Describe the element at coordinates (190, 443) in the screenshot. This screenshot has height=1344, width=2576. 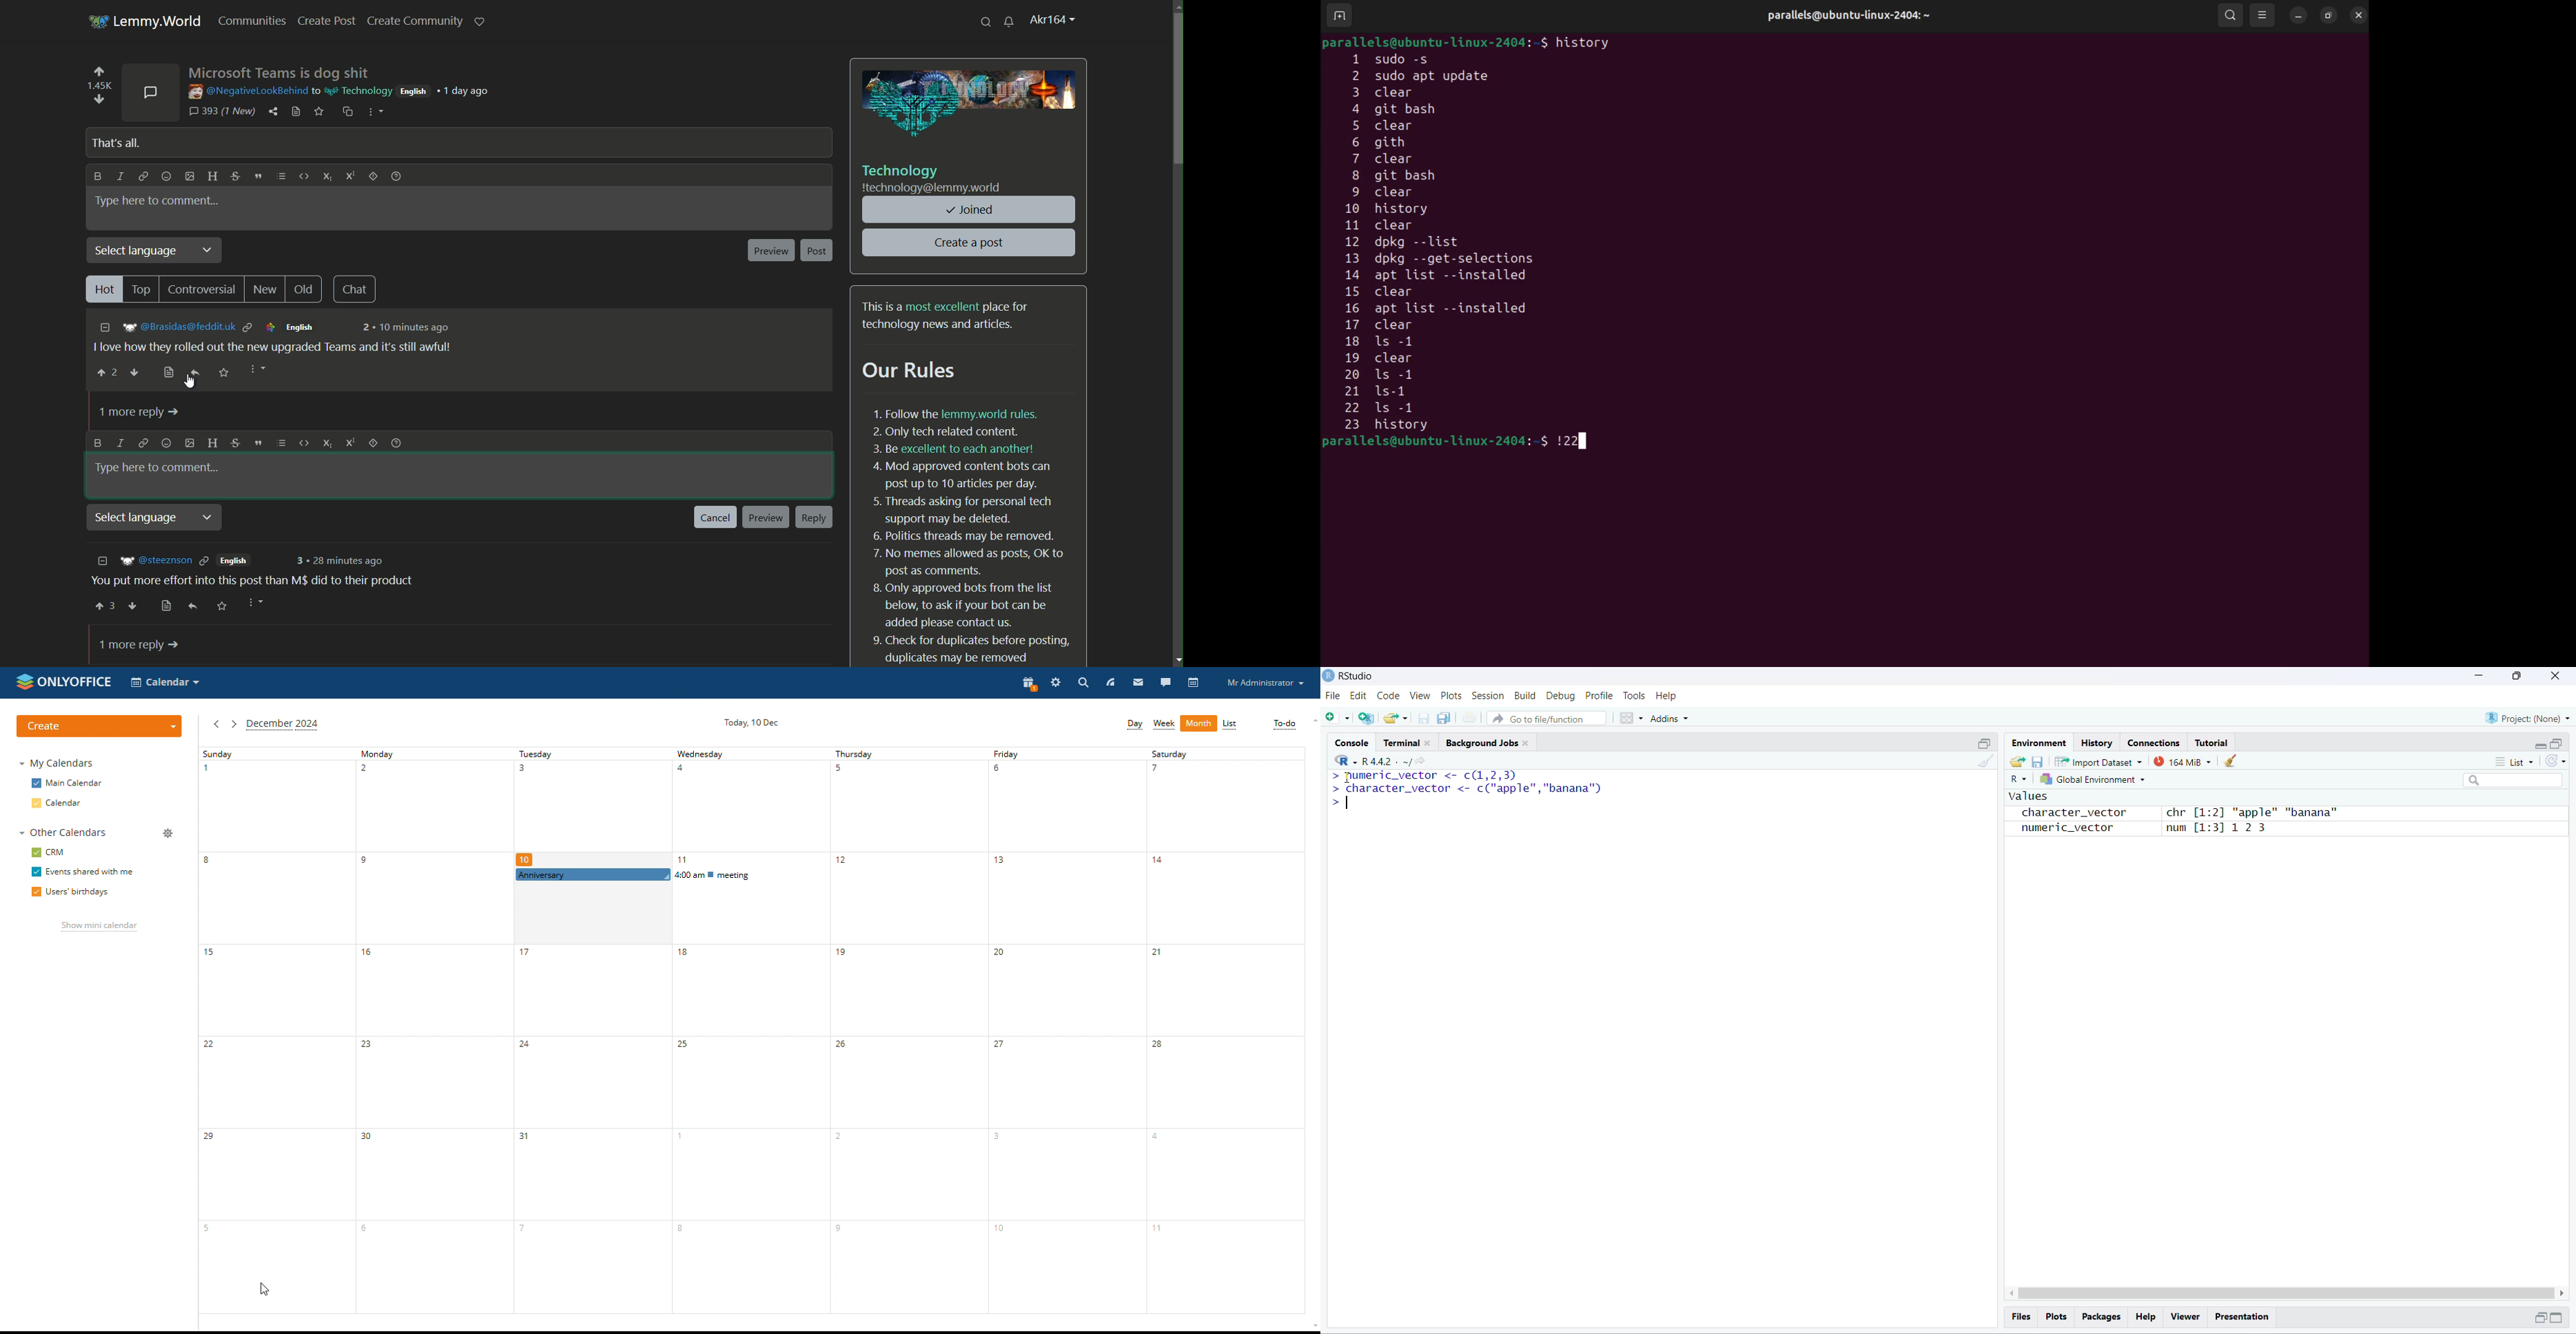
I see `add image` at that location.